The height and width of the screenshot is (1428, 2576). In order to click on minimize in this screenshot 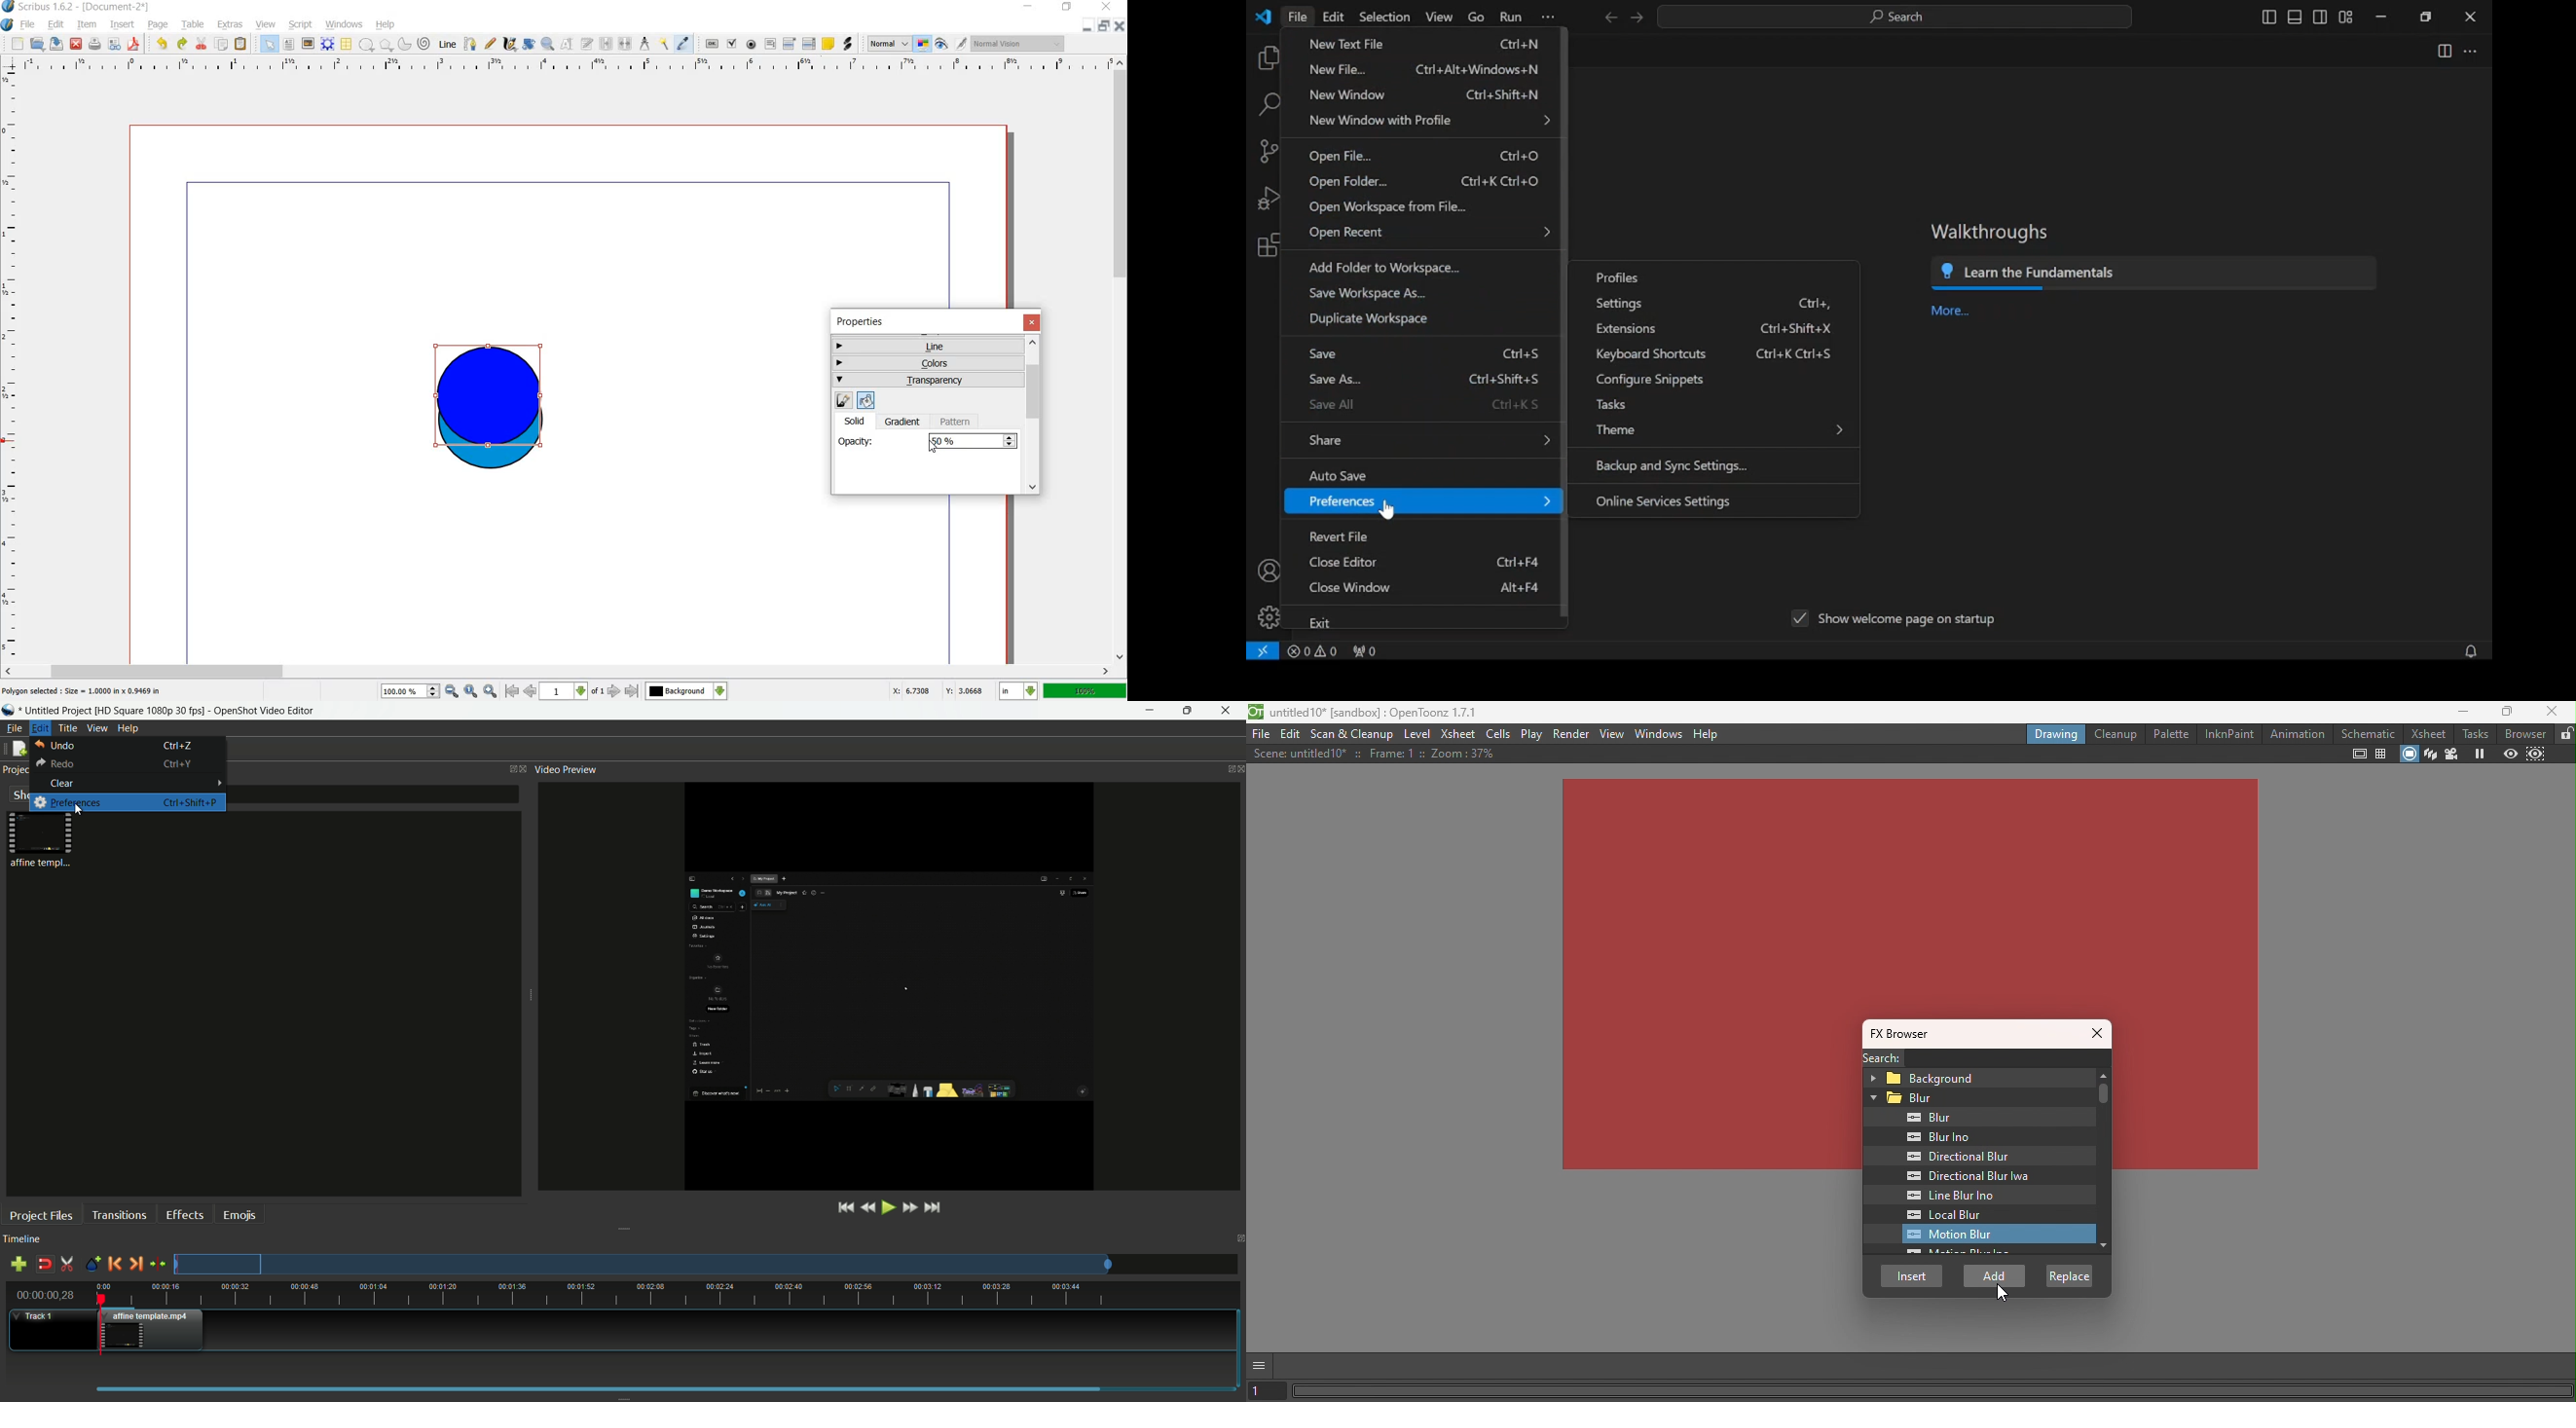, I will do `click(2383, 16)`.